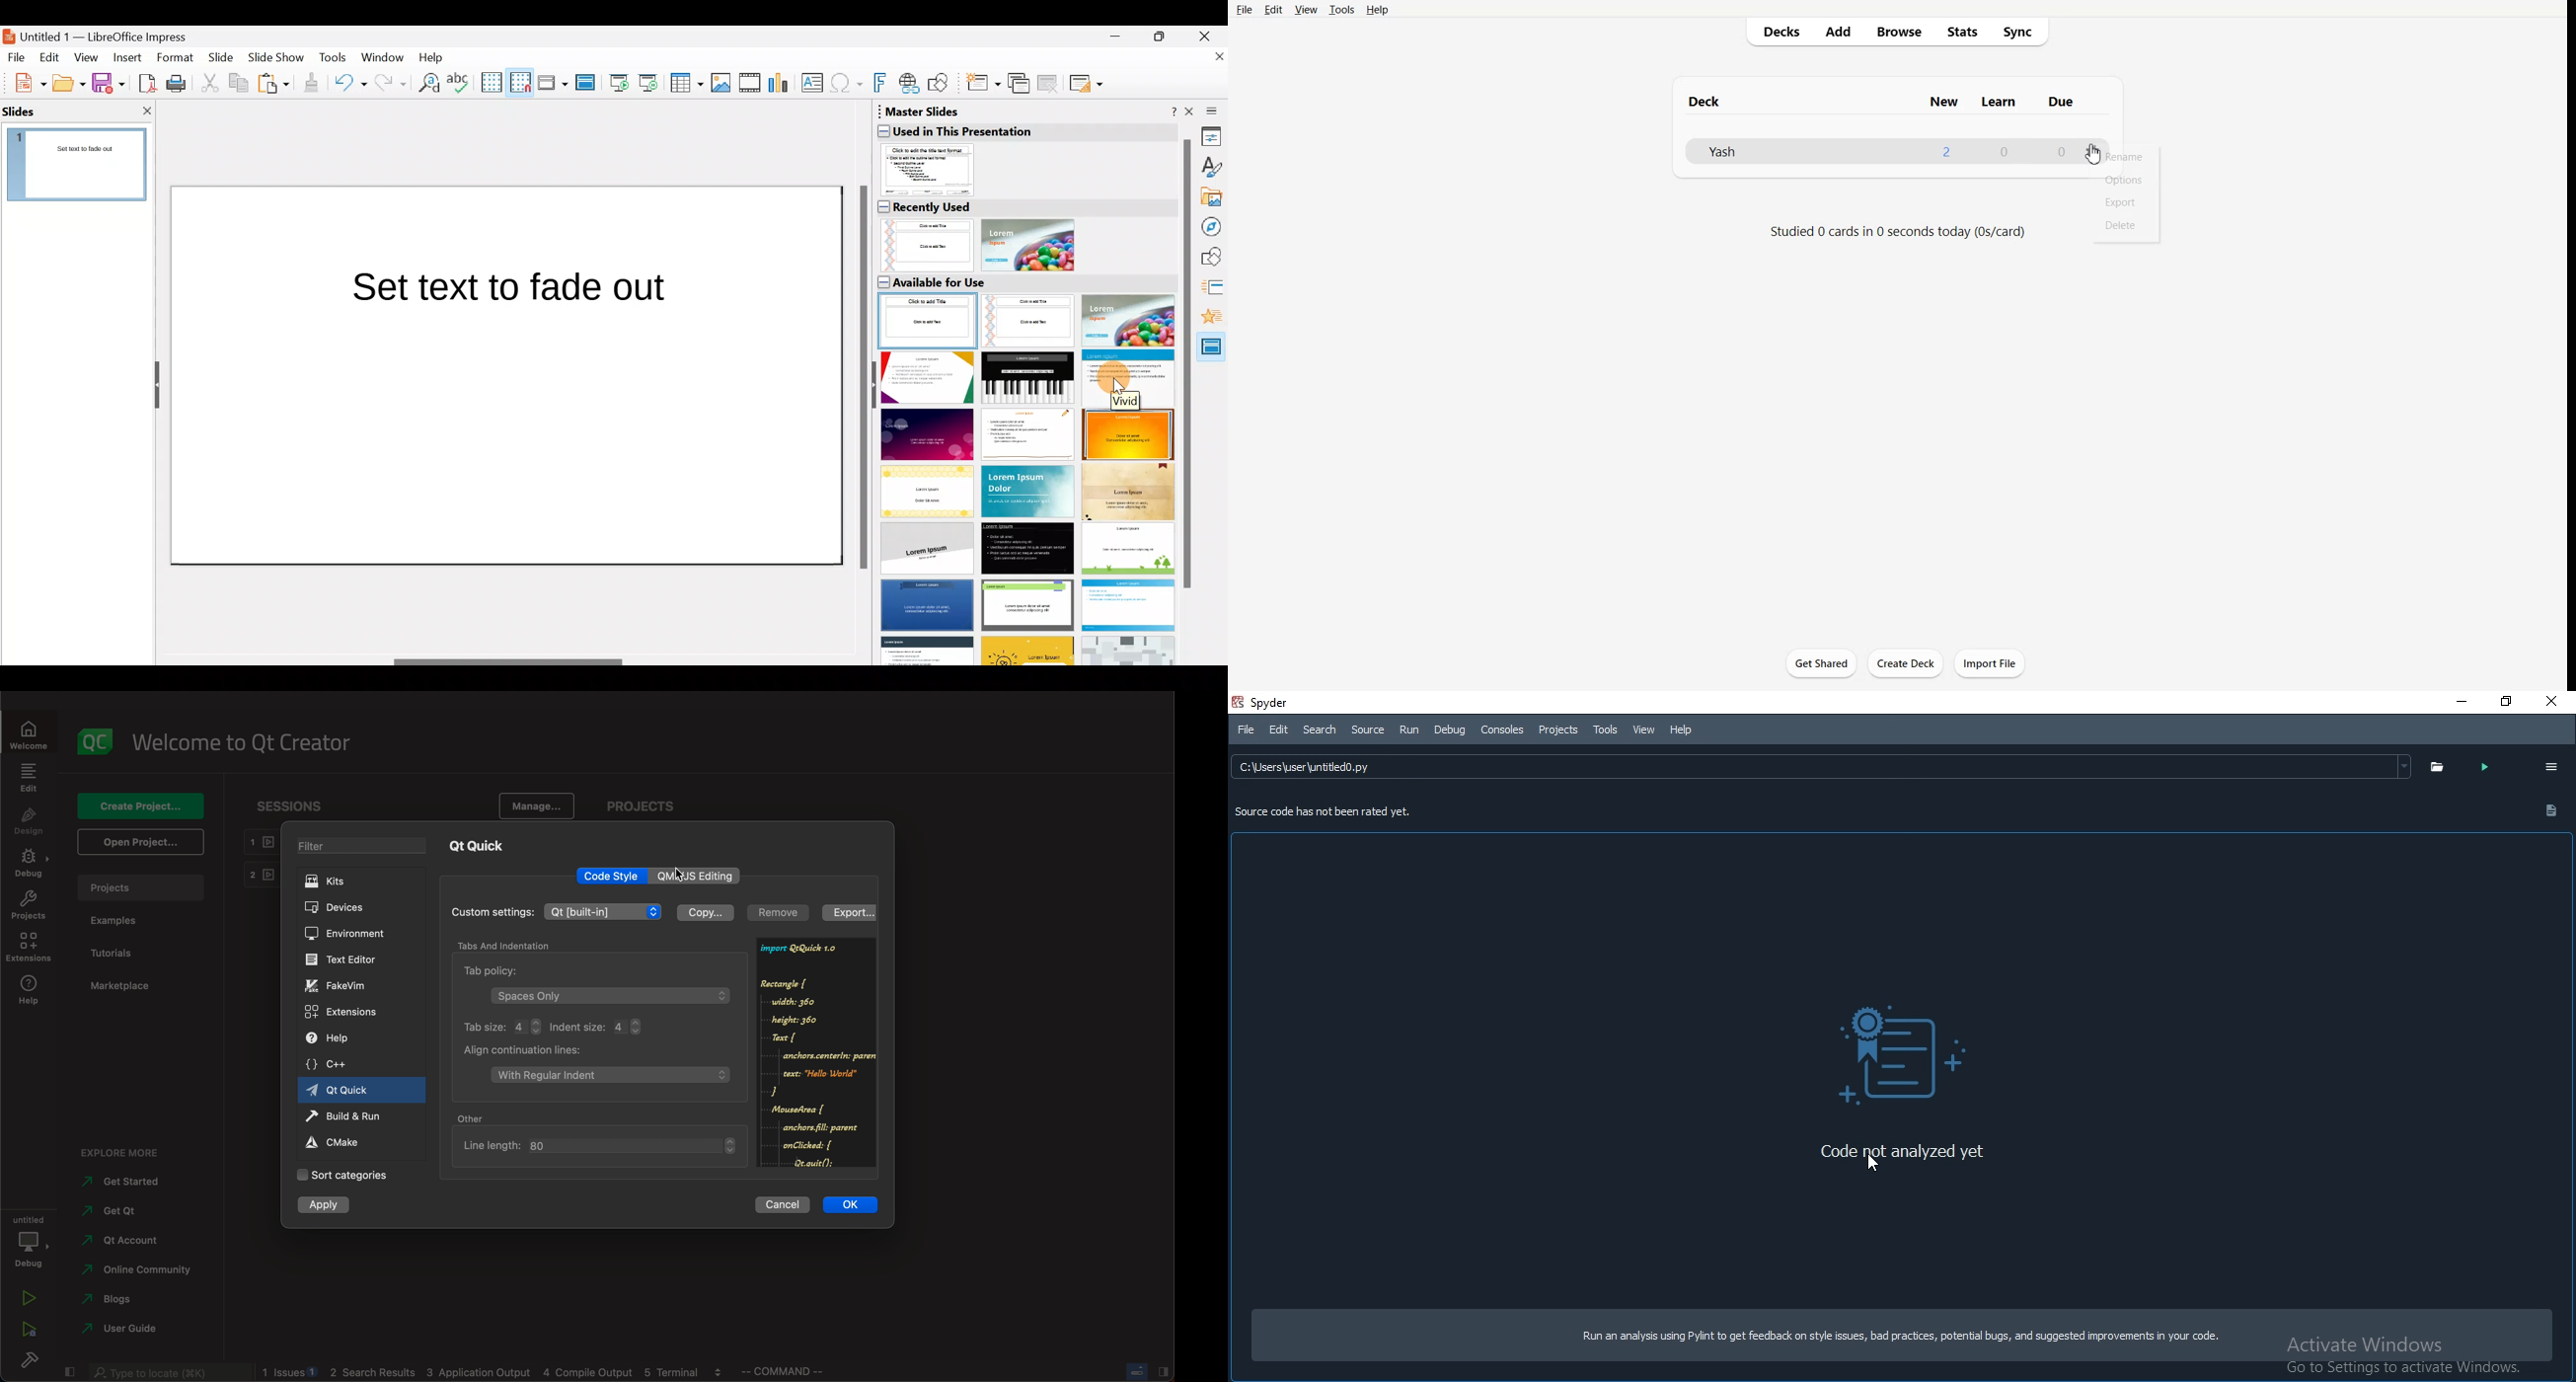 Image resolution: width=2576 pixels, height=1400 pixels. Describe the element at coordinates (2022, 32) in the screenshot. I see `Sync` at that location.